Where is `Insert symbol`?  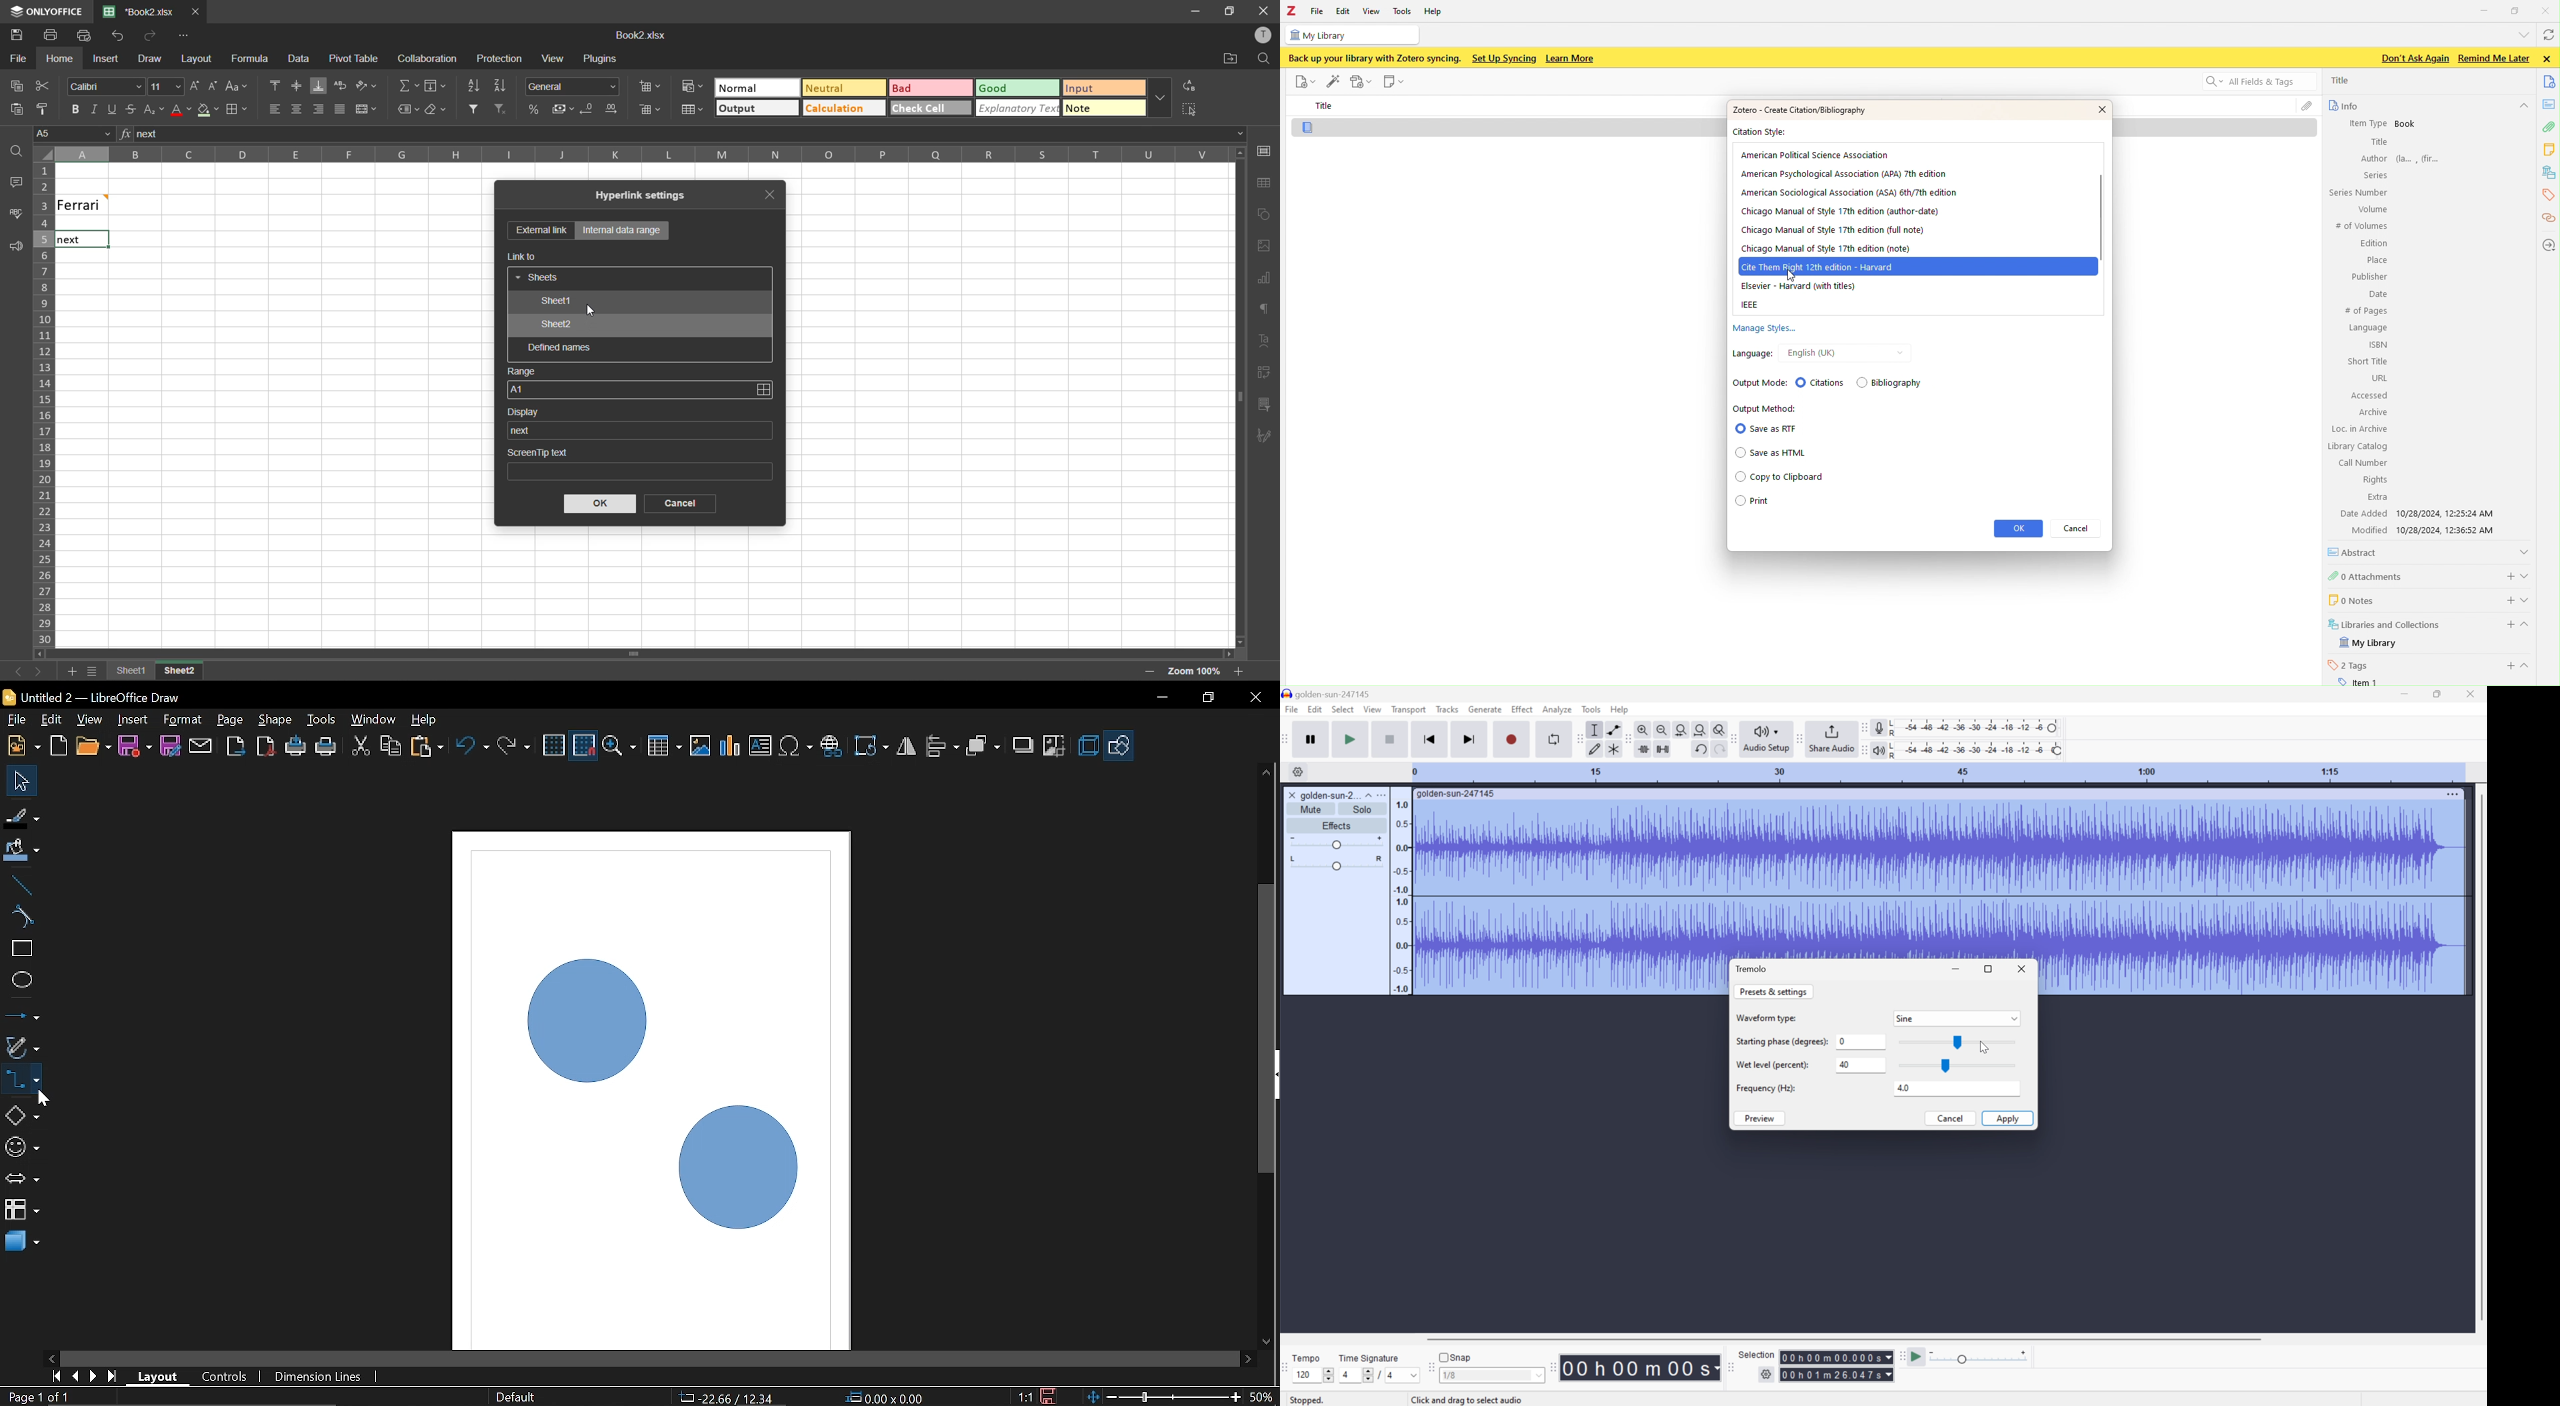 Insert symbol is located at coordinates (796, 747).